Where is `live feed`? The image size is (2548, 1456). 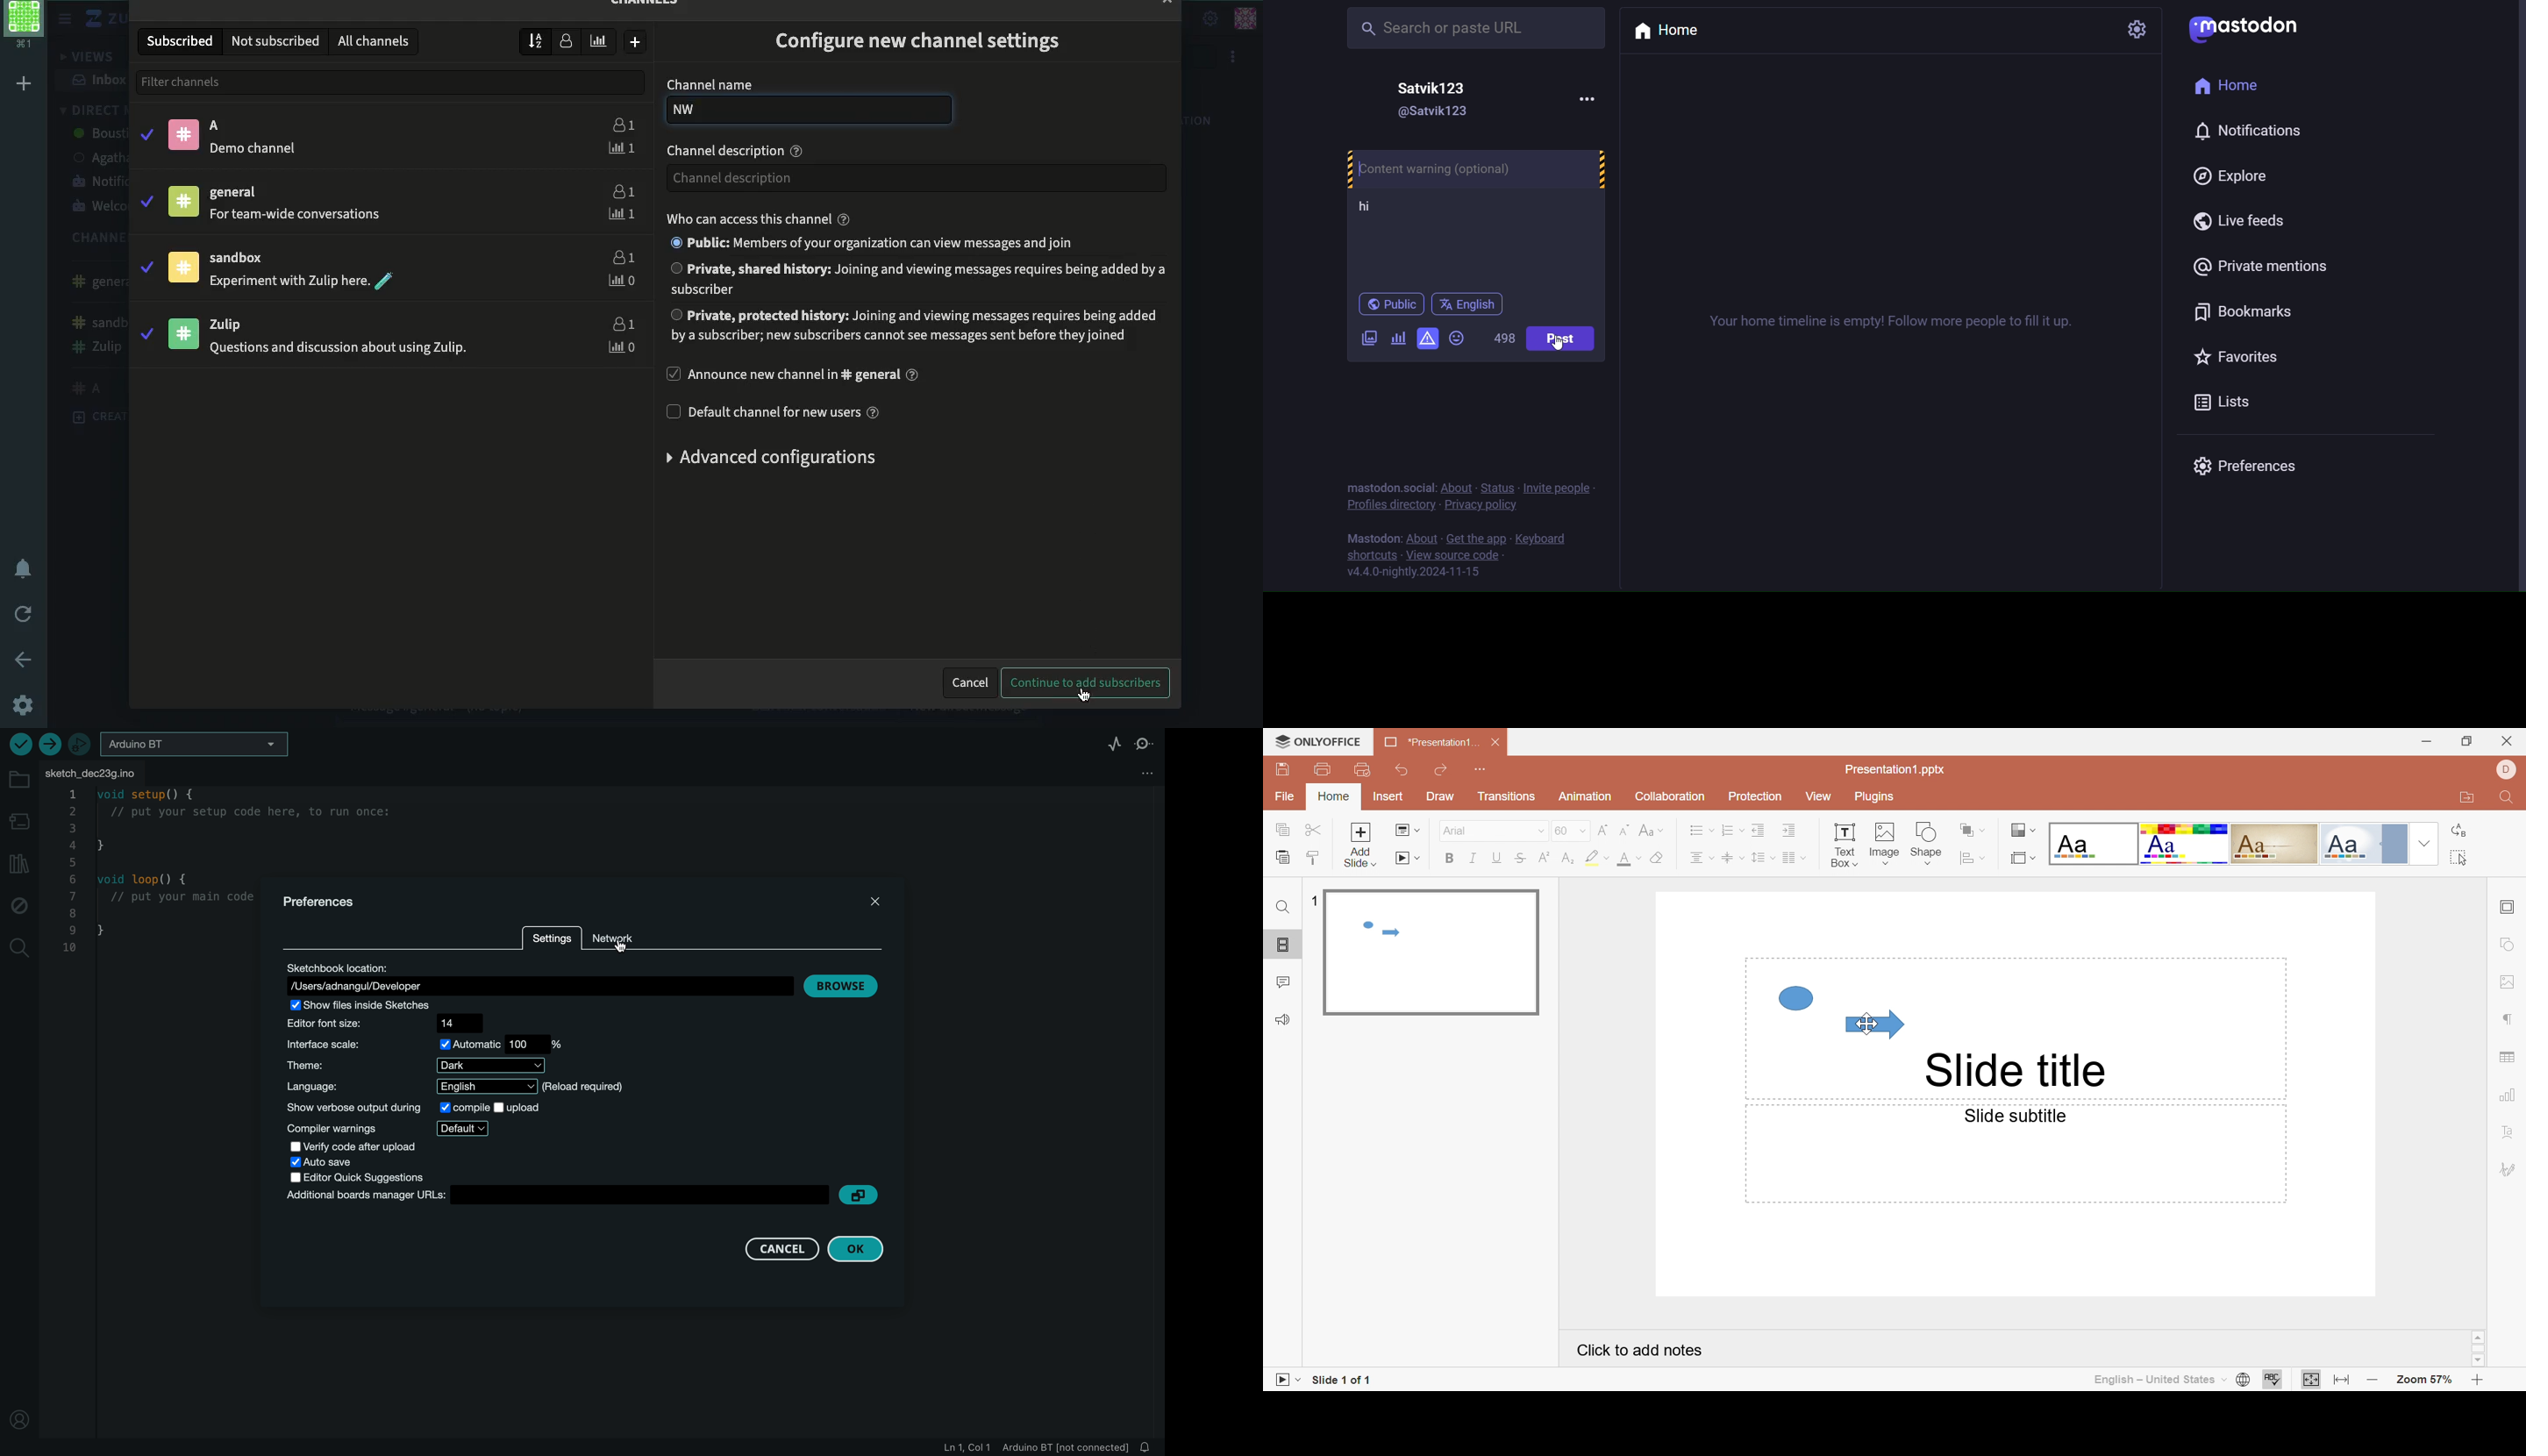
live feed is located at coordinates (2245, 222).